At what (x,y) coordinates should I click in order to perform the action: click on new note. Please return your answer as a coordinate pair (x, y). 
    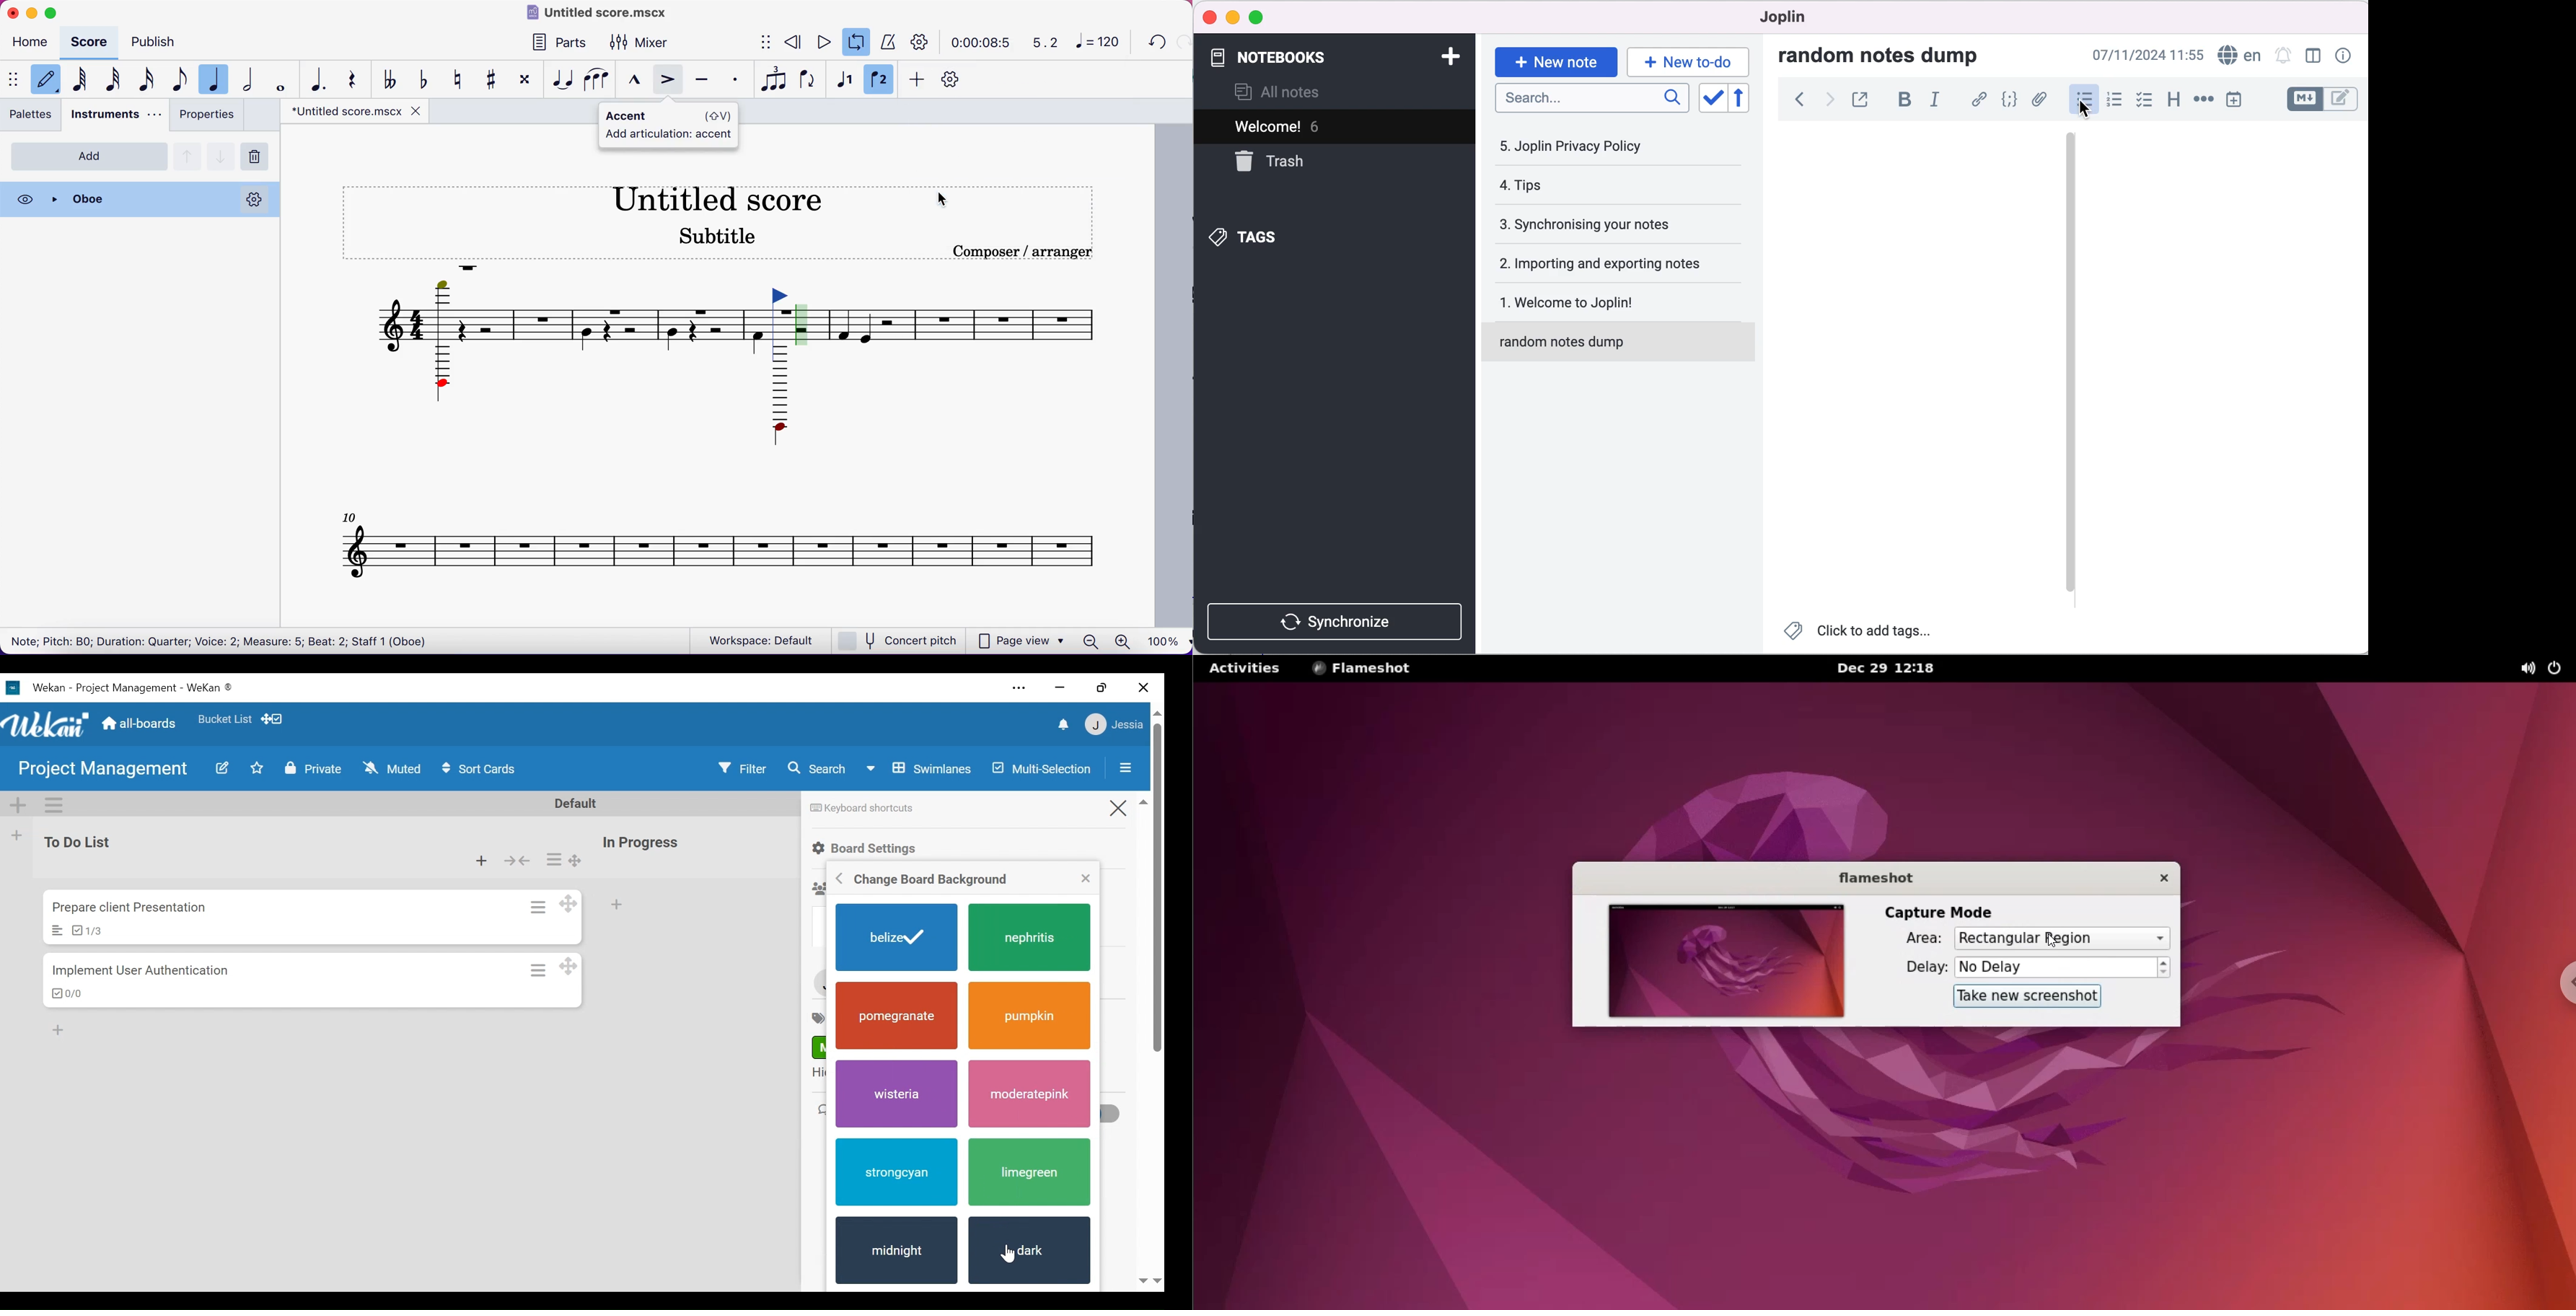
    Looking at the image, I should click on (1555, 60).